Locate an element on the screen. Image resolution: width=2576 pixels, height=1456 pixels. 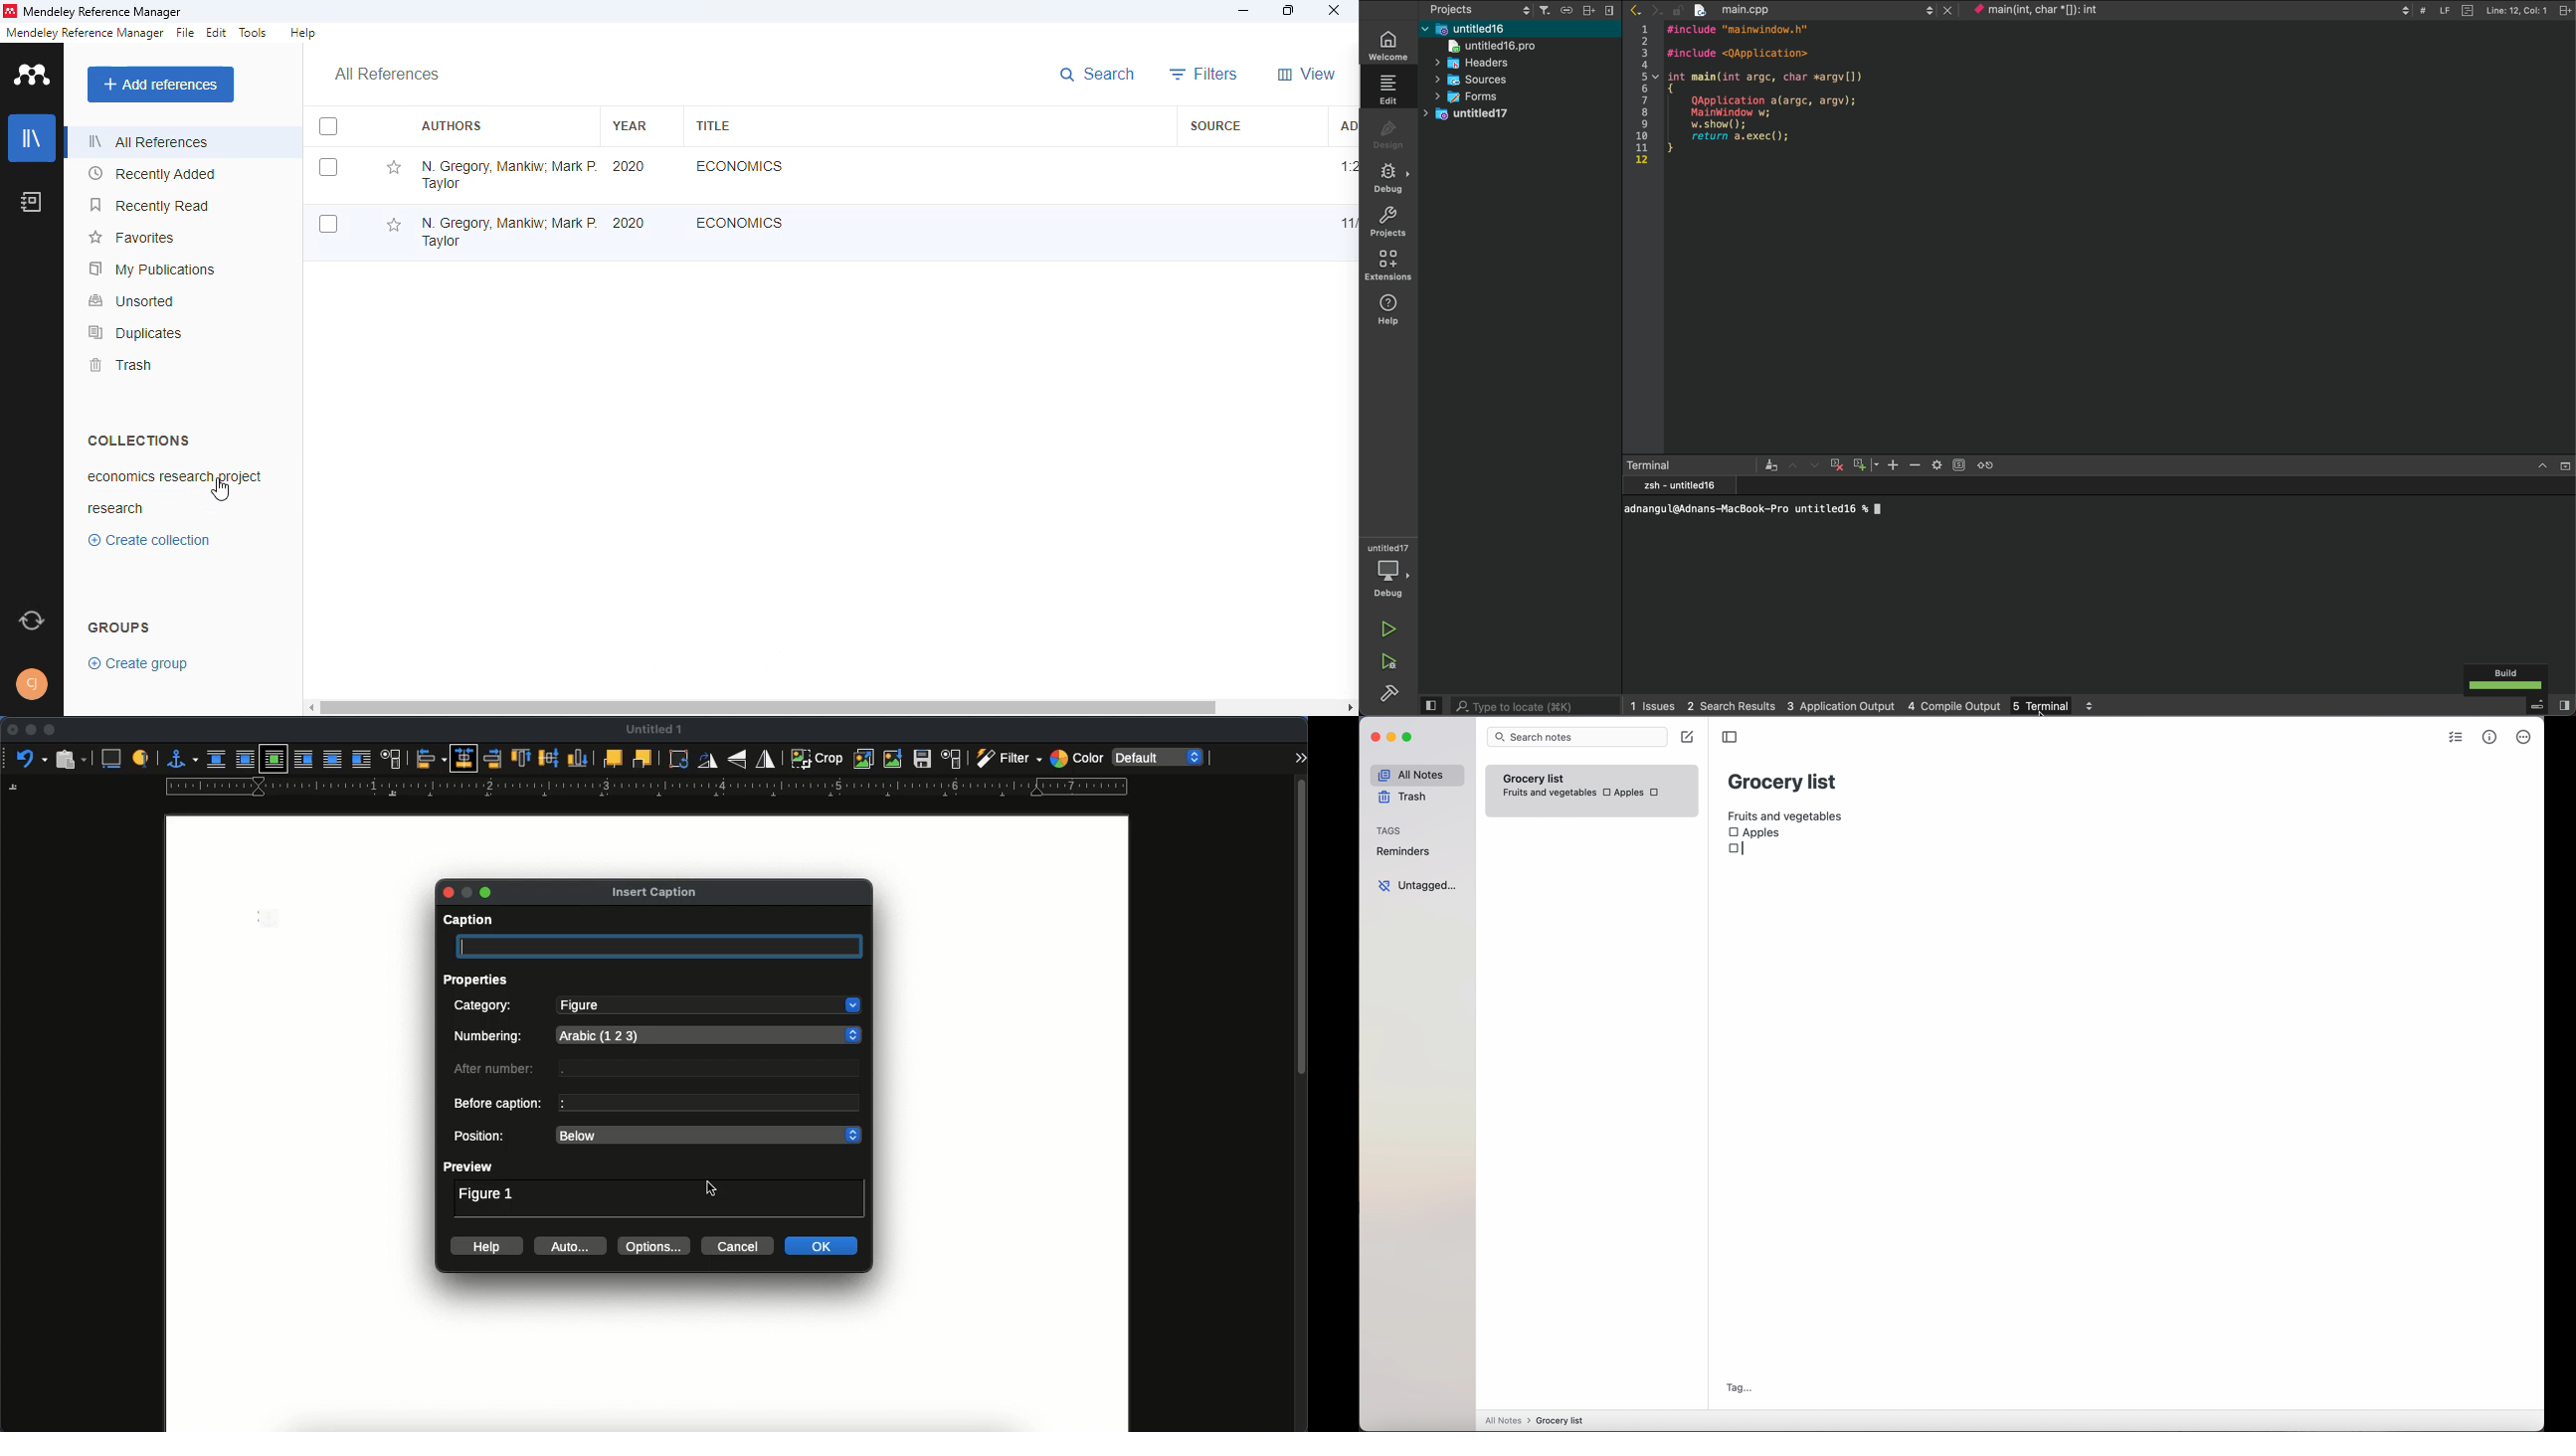
preview is located at coordinates (470, 1167).